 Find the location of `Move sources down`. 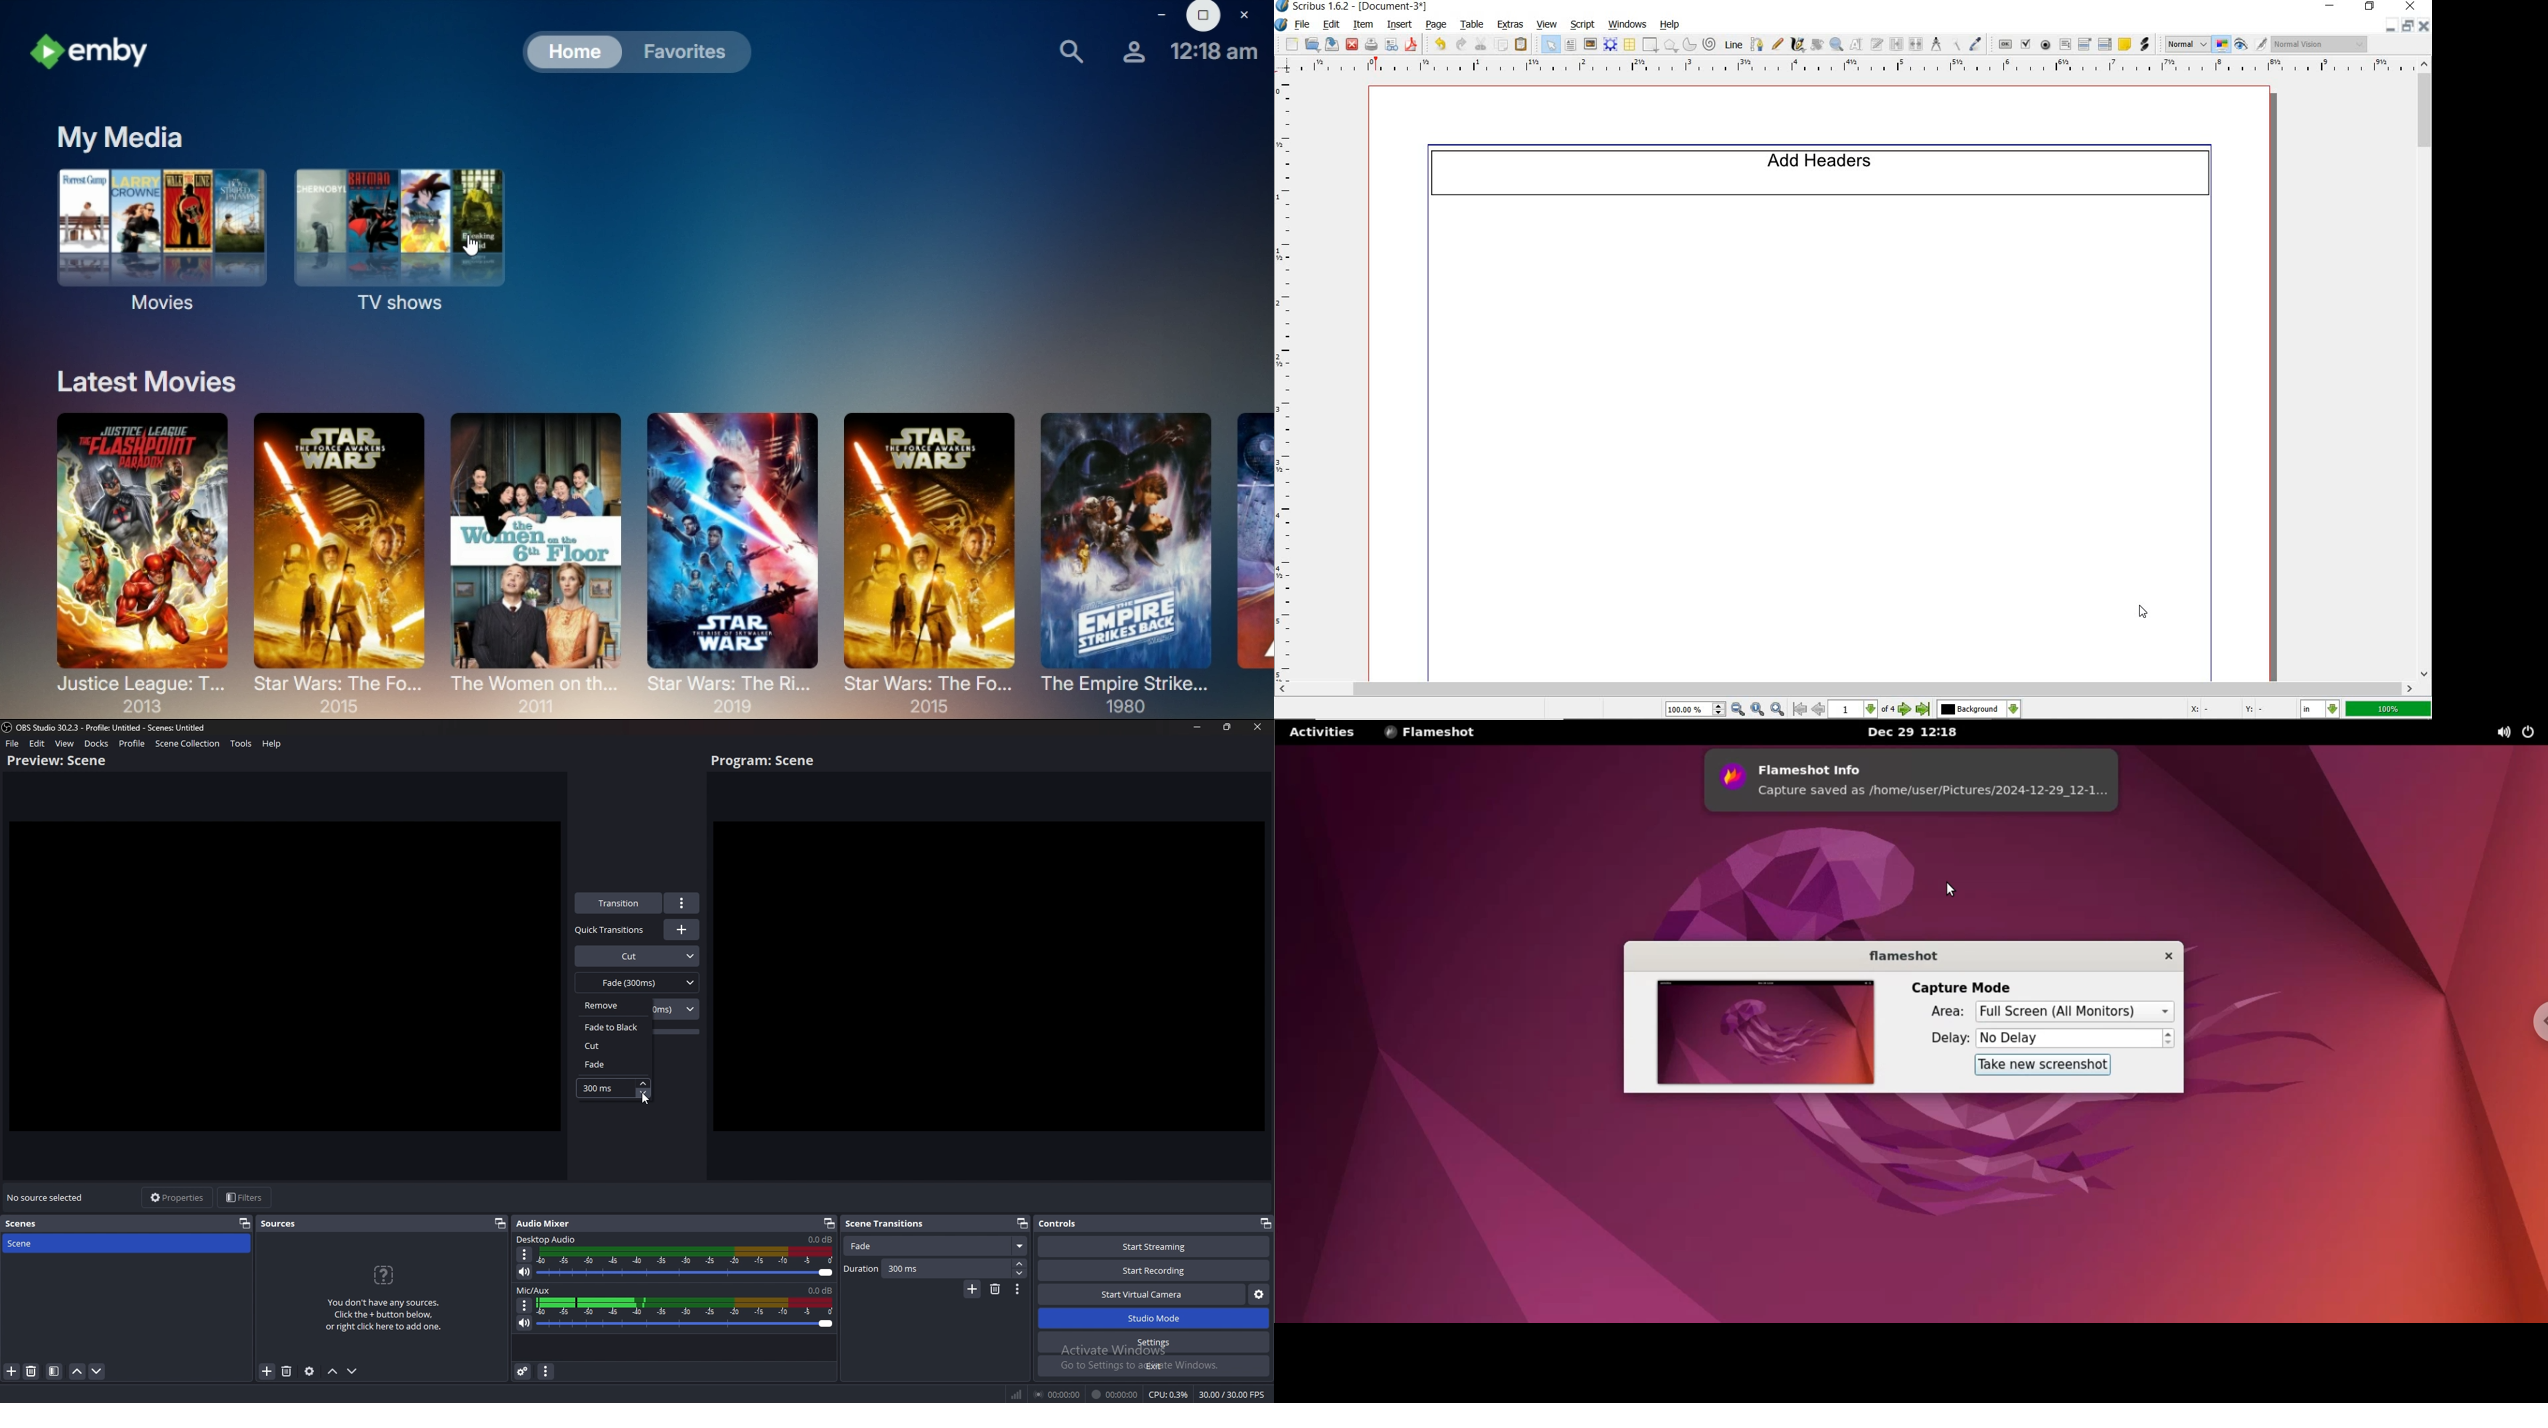

Move sources down is located at coordinates (354, 1371).